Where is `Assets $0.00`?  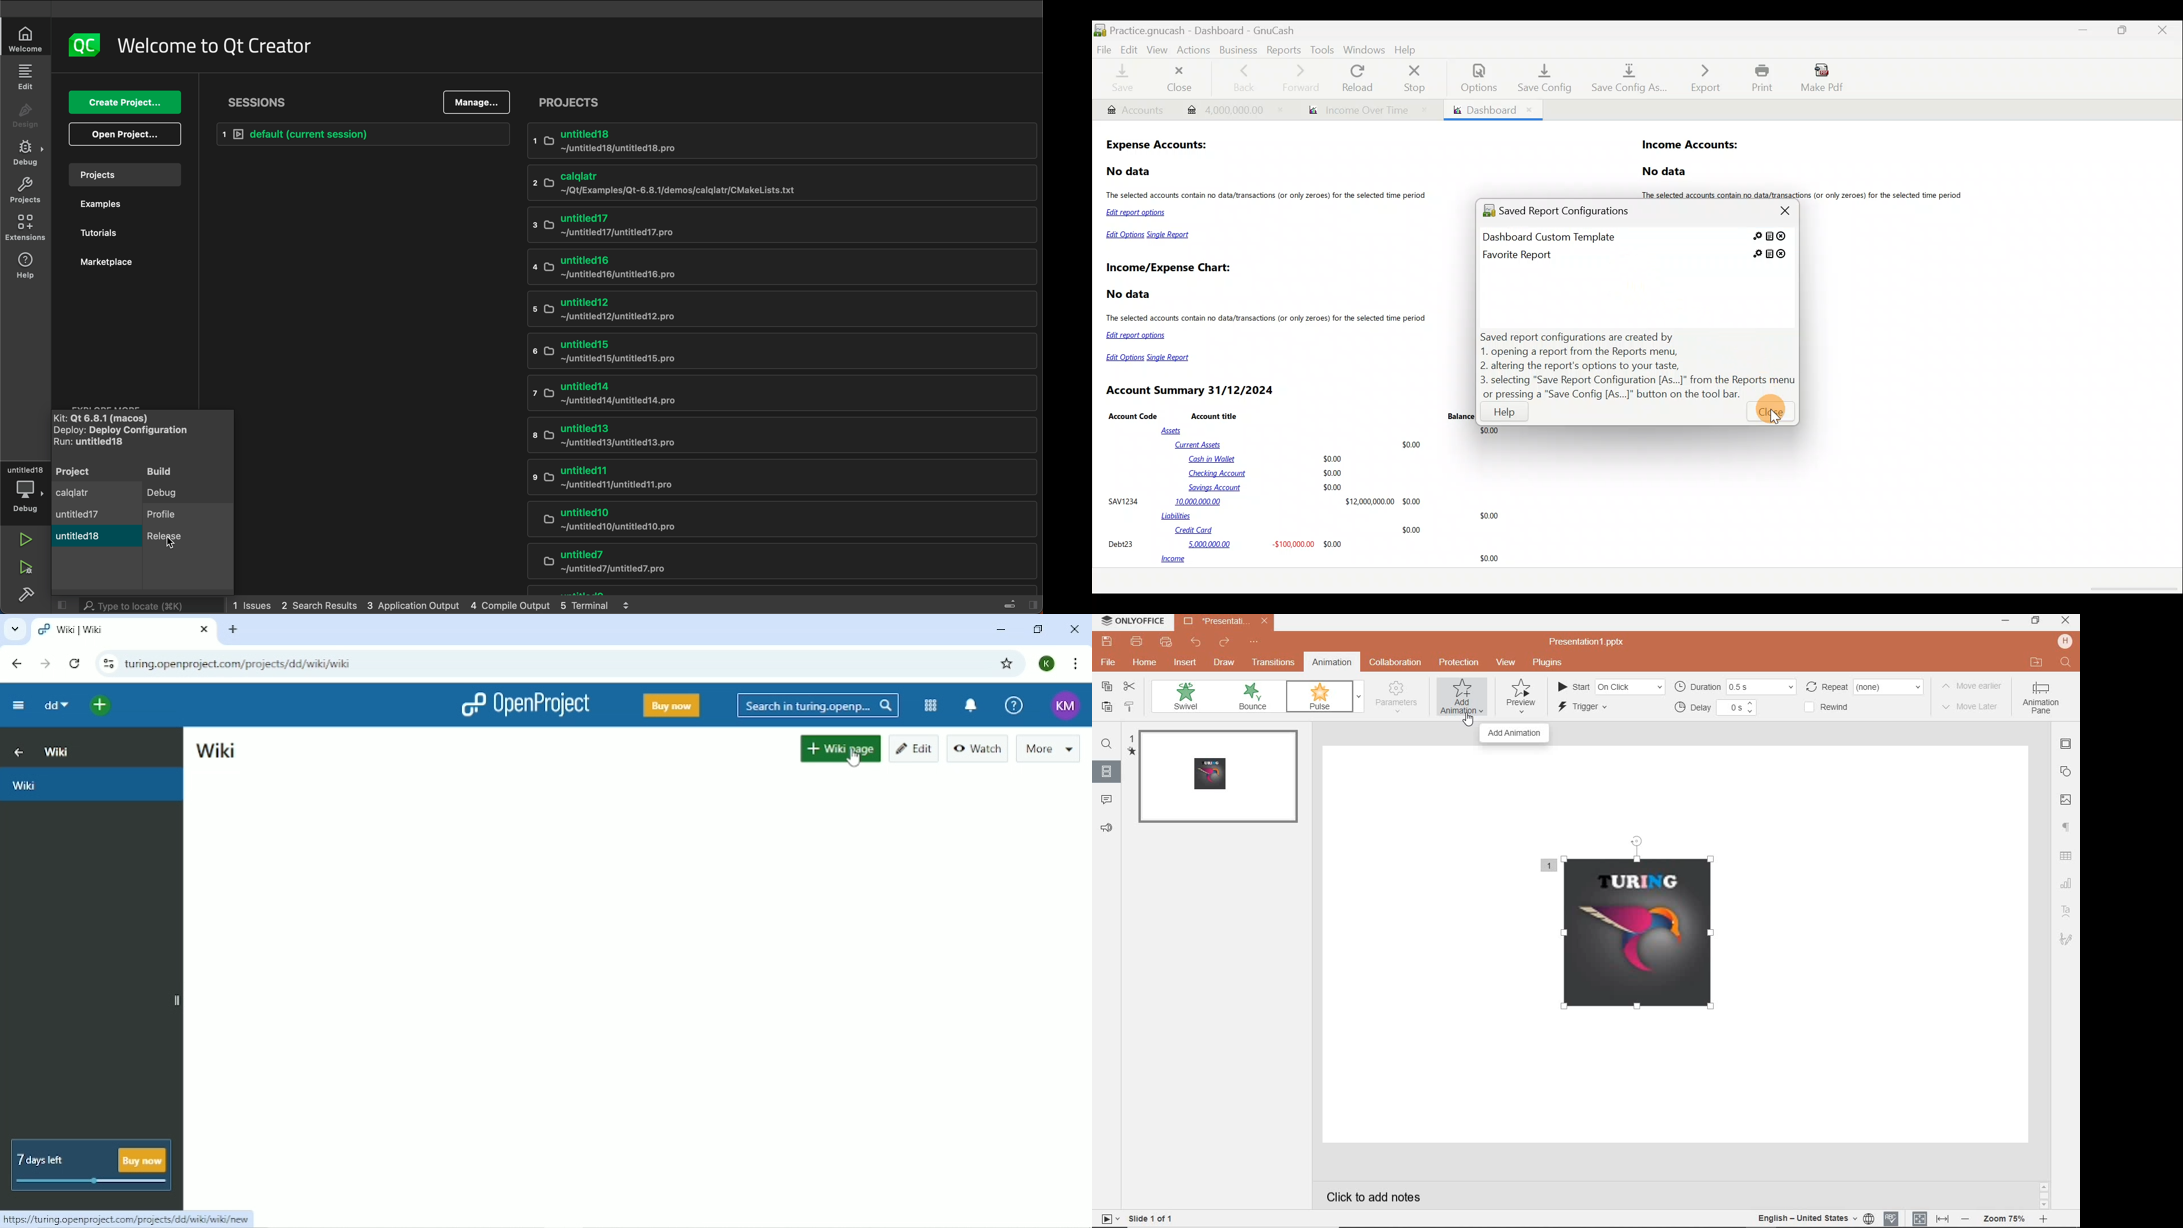 Assets $0.00 is located at coordinates (1333, 431).